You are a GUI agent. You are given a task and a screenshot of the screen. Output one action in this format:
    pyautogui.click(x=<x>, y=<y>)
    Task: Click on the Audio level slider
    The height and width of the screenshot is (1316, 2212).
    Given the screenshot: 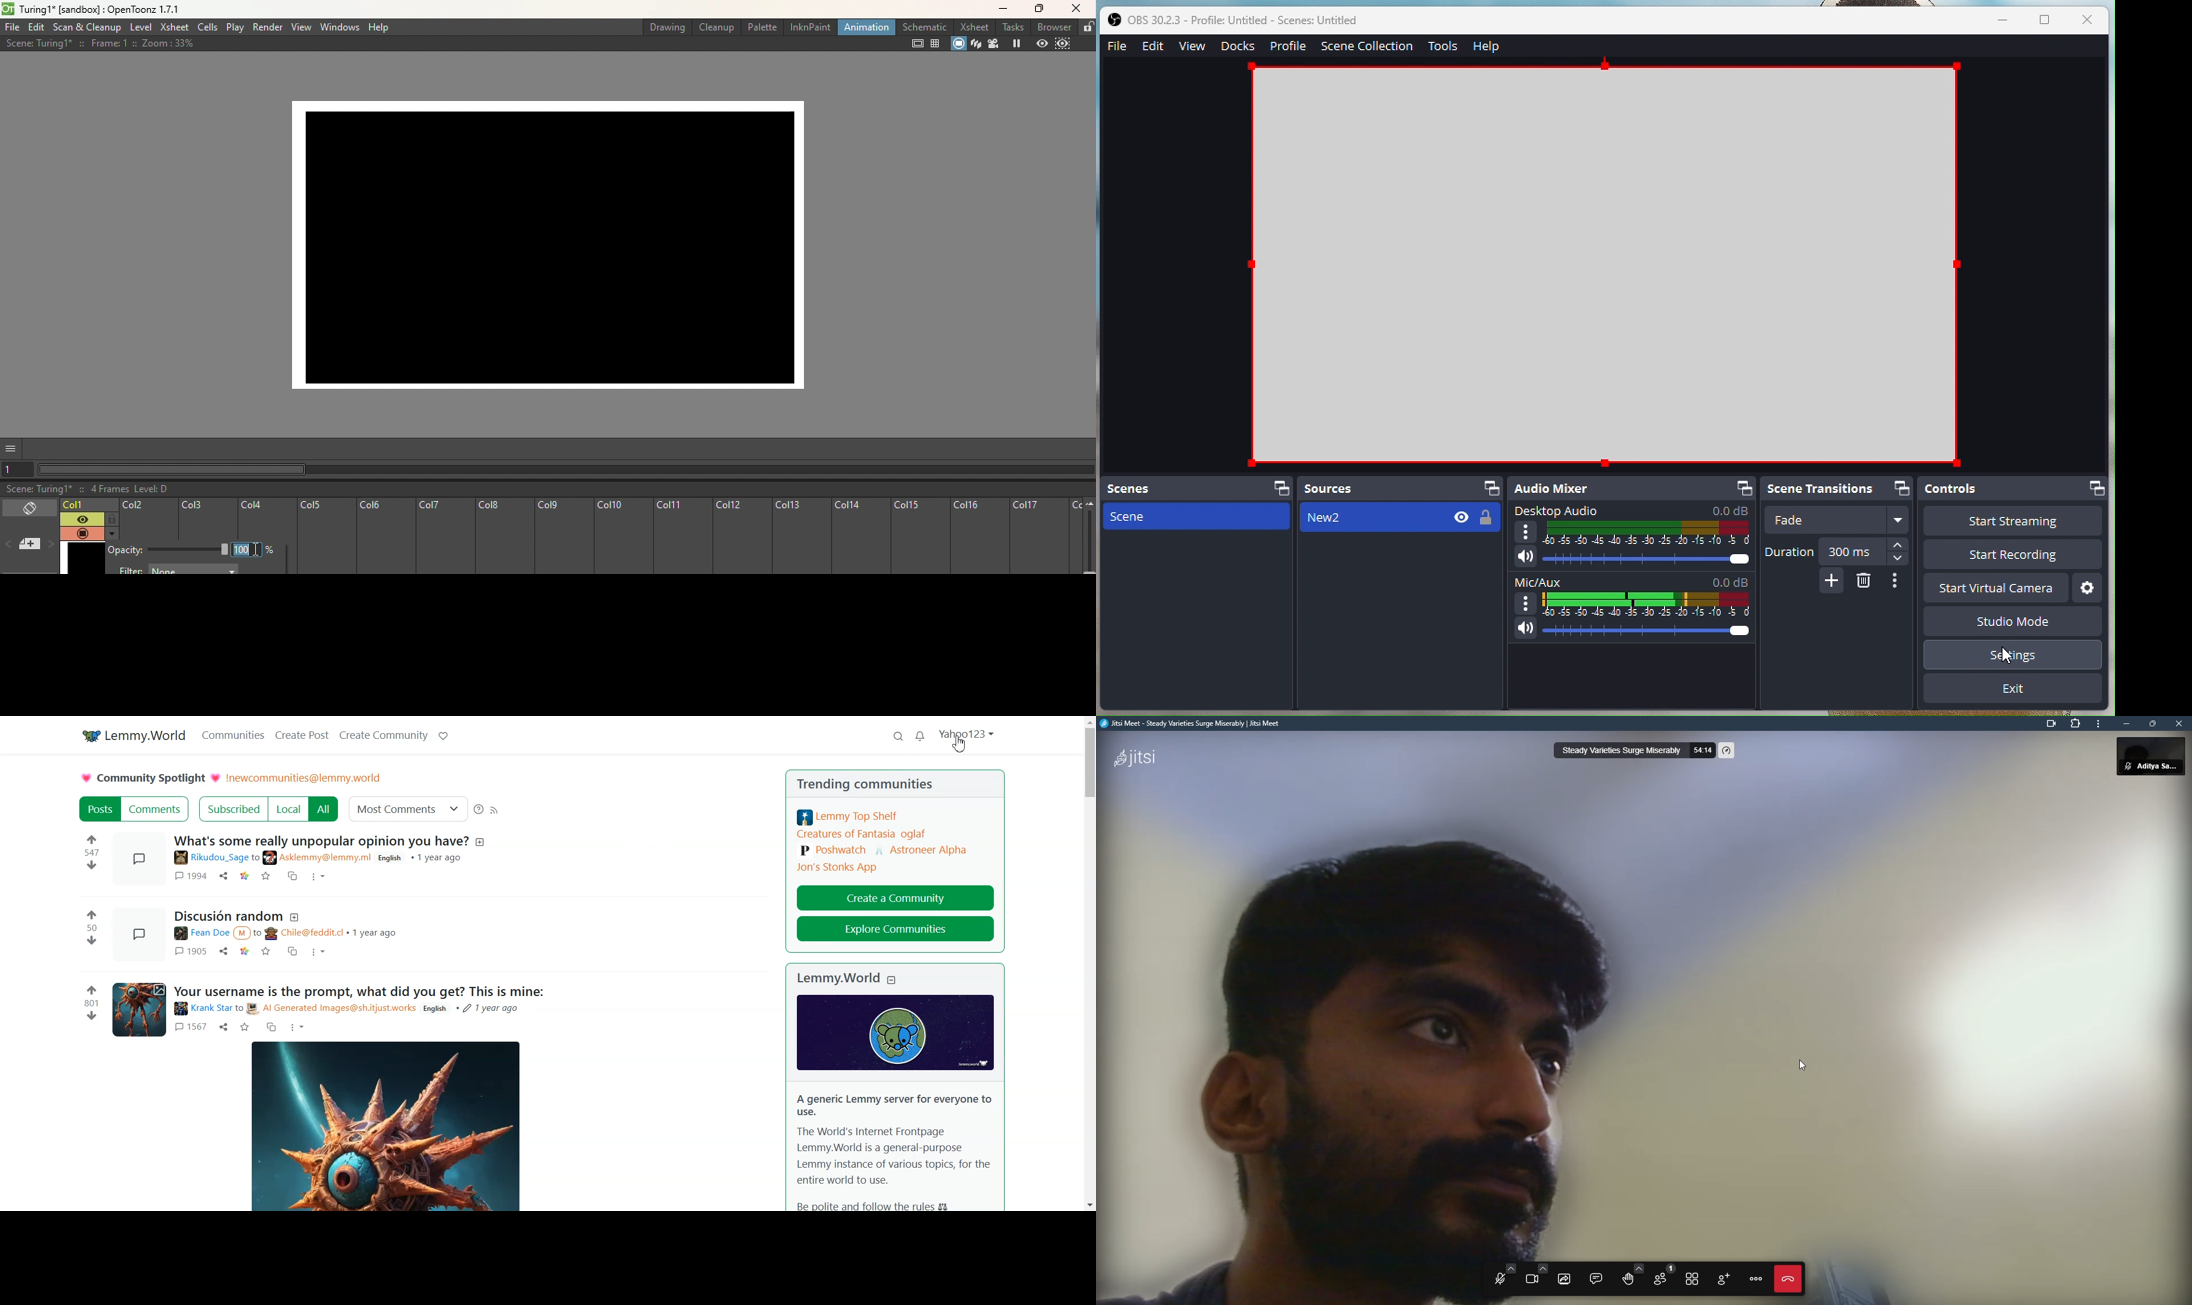 What is the action you would take?
    pyautogui.click(x=1648, y=560)
    